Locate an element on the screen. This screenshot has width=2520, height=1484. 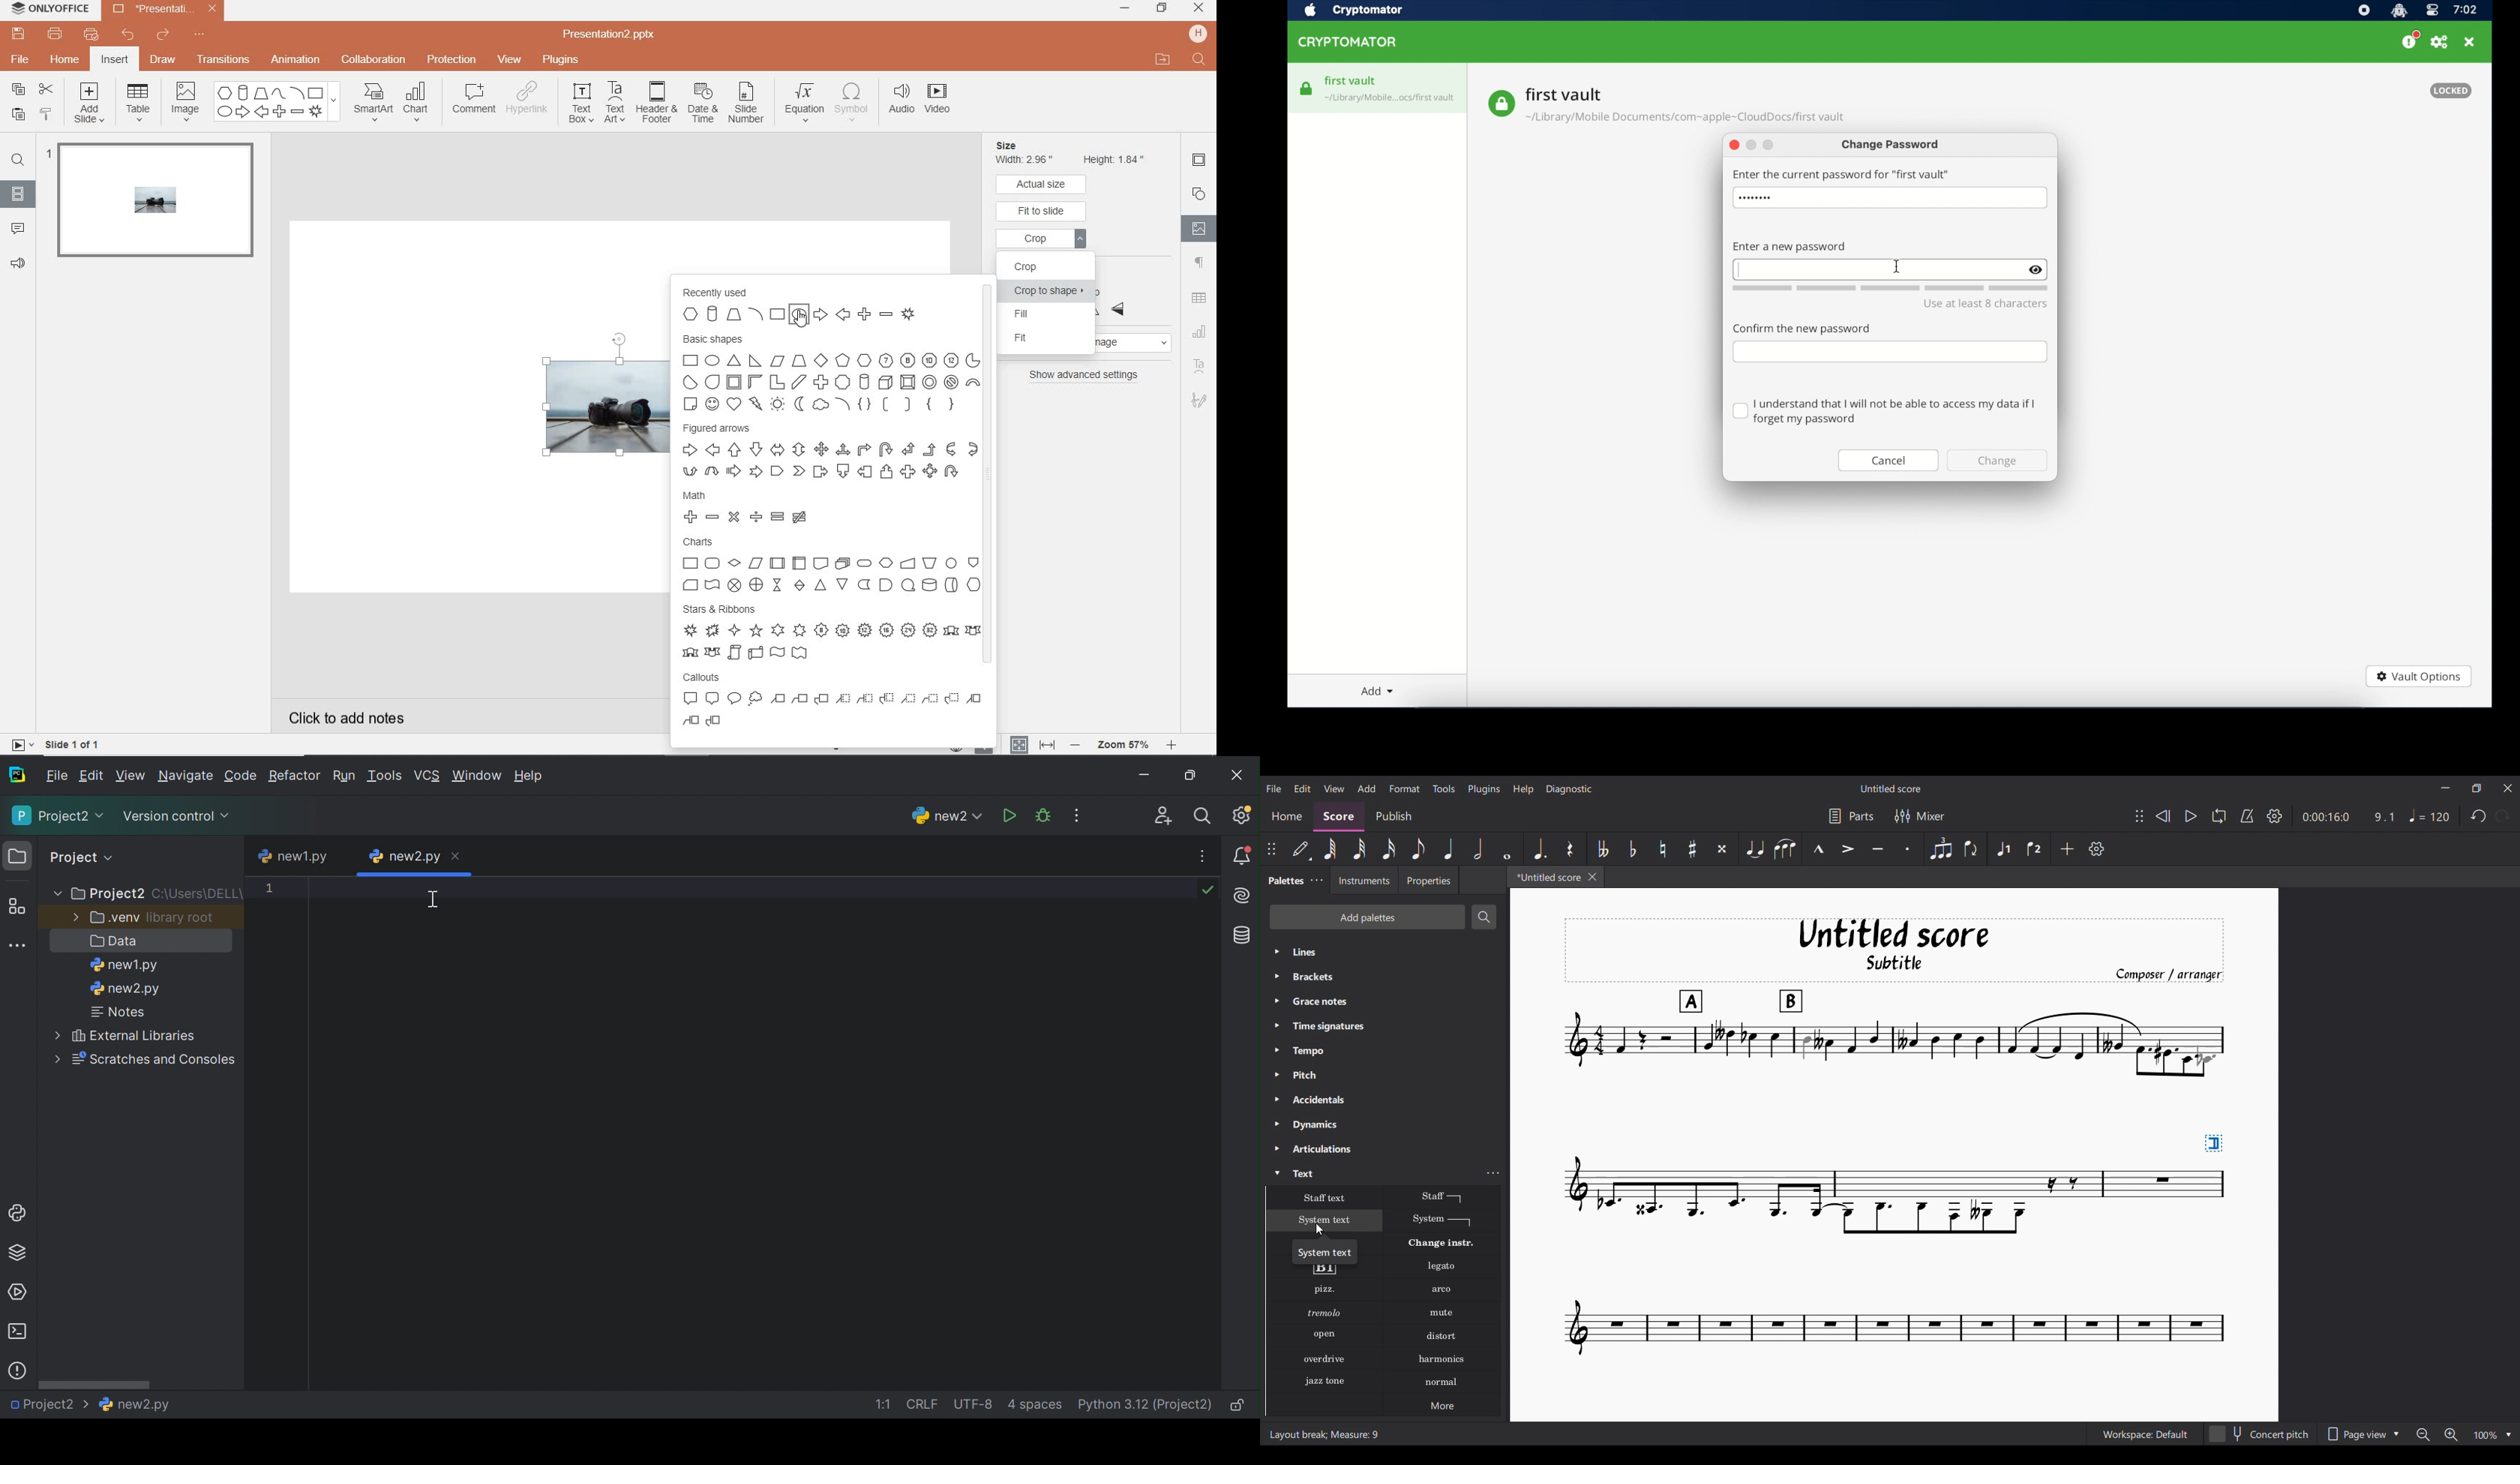
Tempo is located at coordinates (2429, 816).